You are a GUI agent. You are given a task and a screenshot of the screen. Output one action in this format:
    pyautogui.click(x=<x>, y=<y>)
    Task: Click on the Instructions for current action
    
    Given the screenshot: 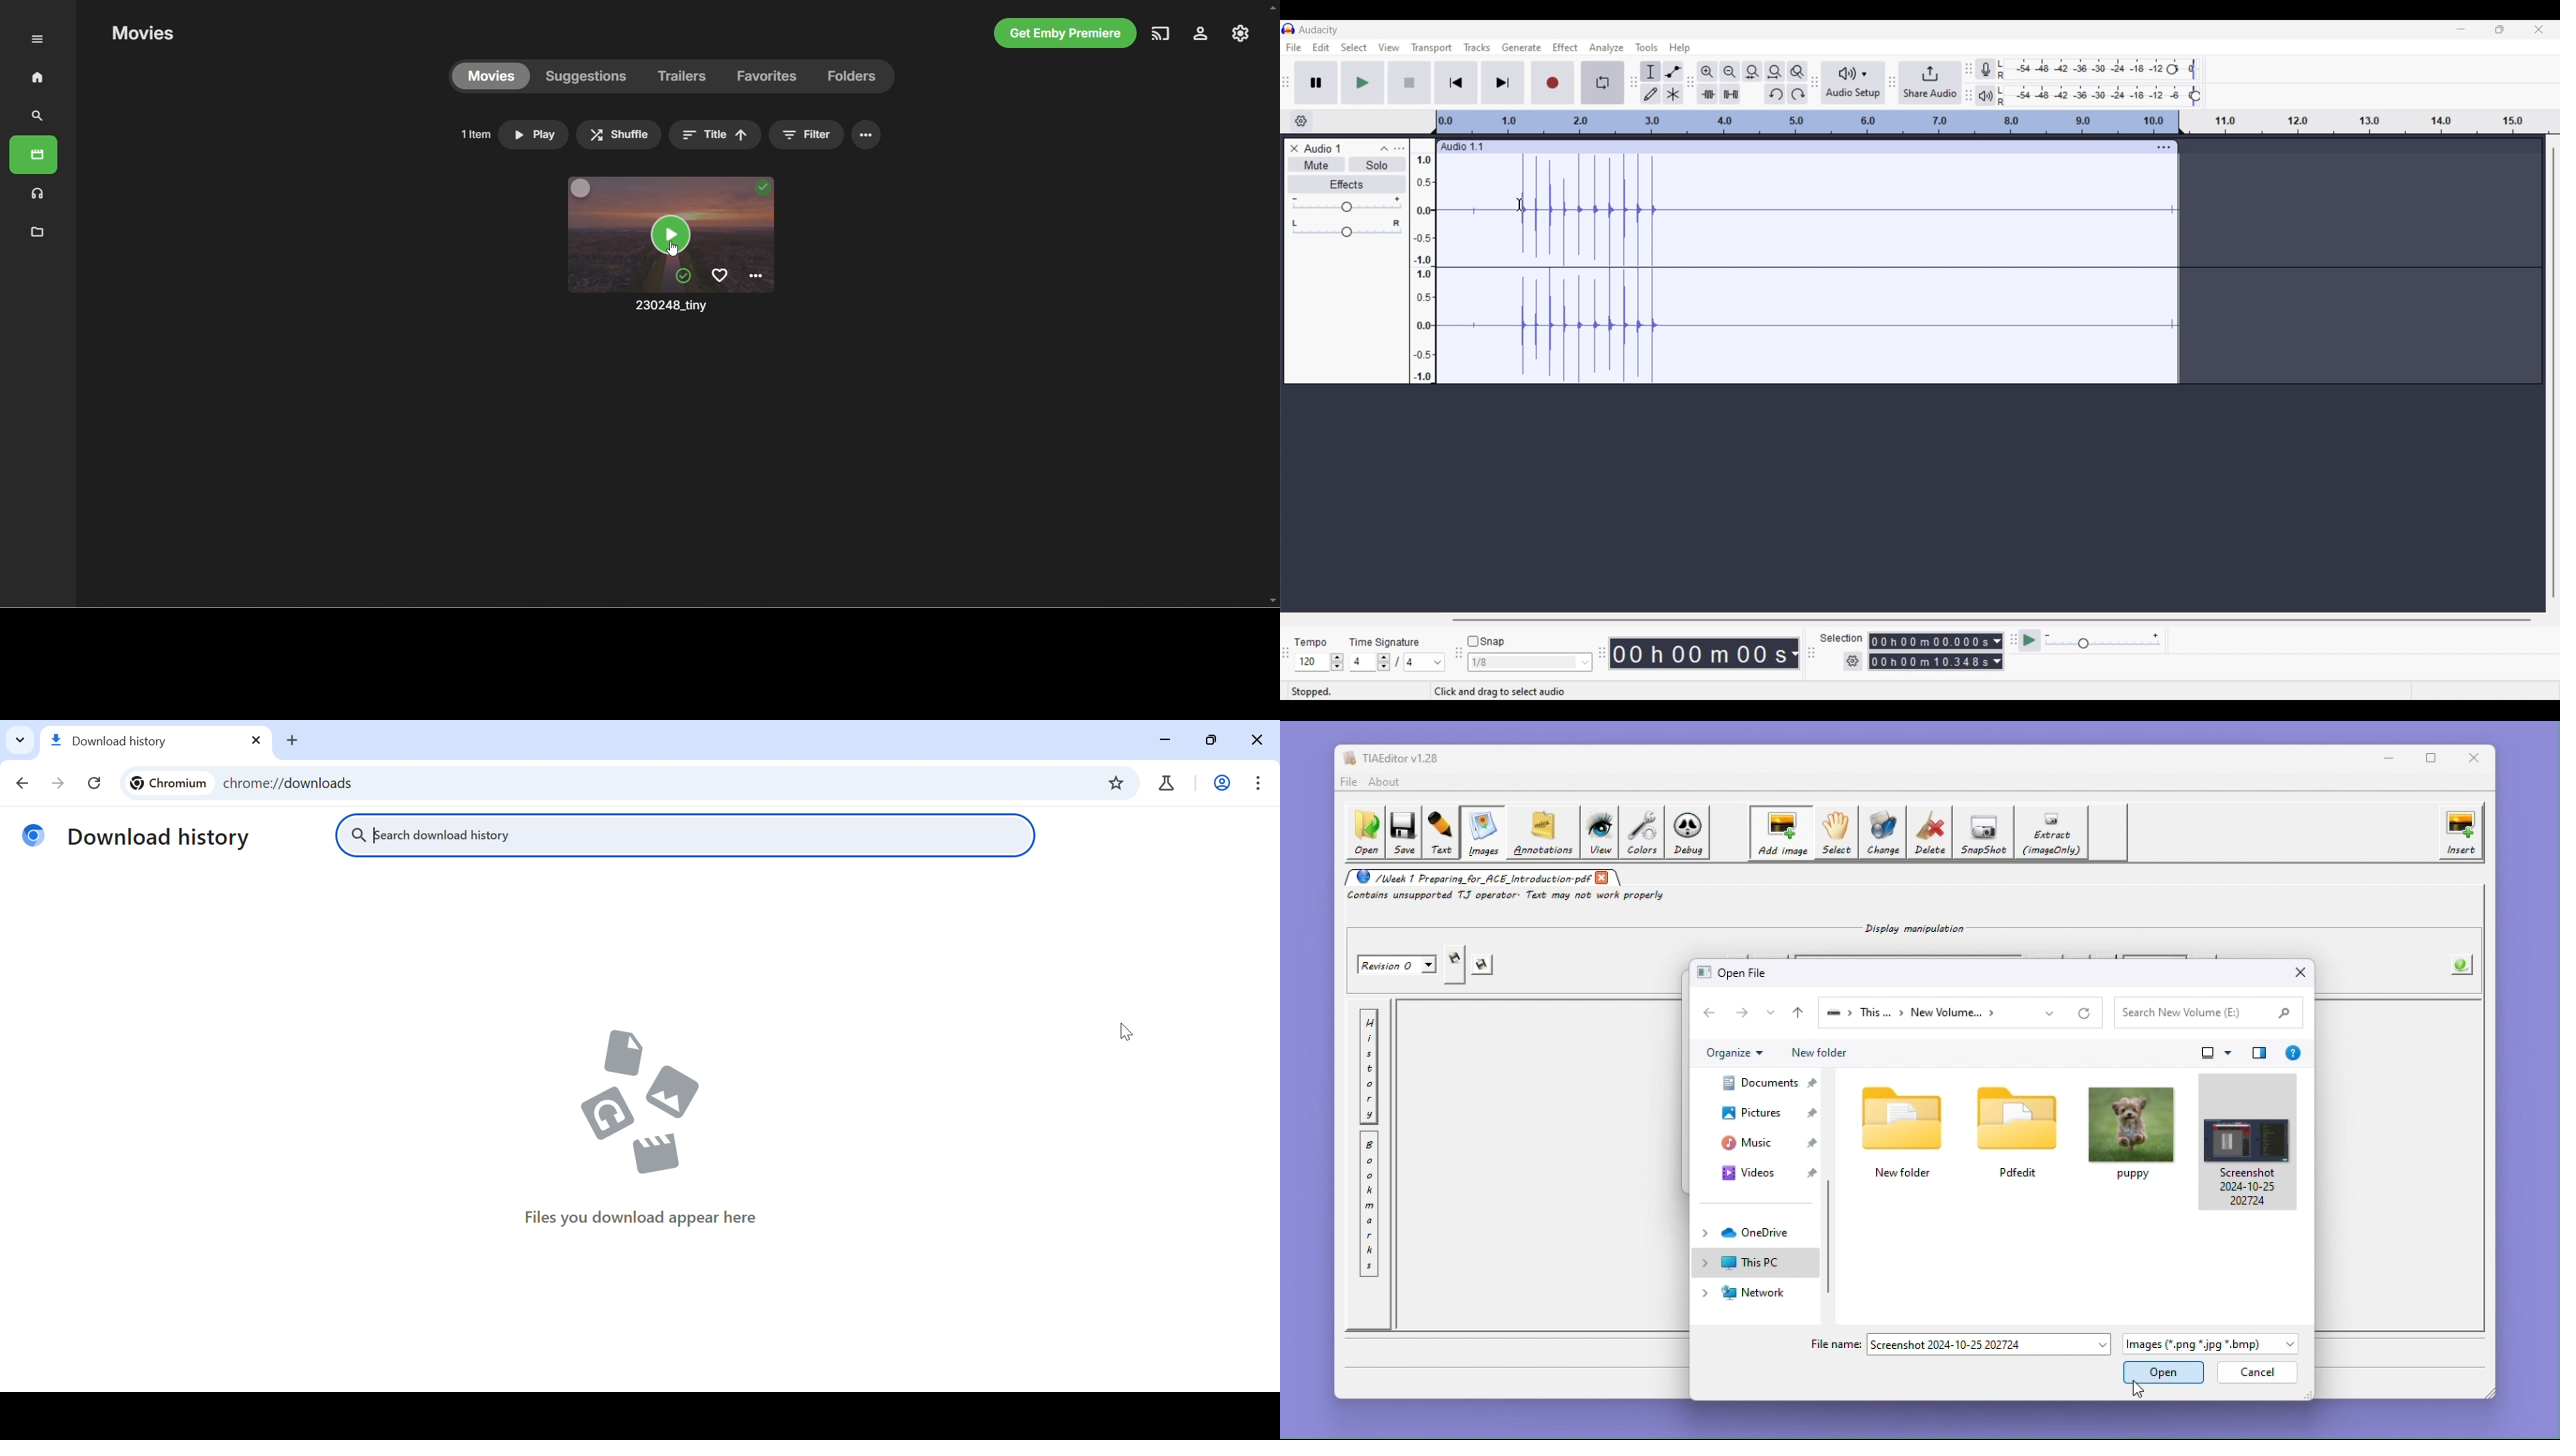 What is the action you would take?
    pyautogui.click(x=1513, y=692)
    